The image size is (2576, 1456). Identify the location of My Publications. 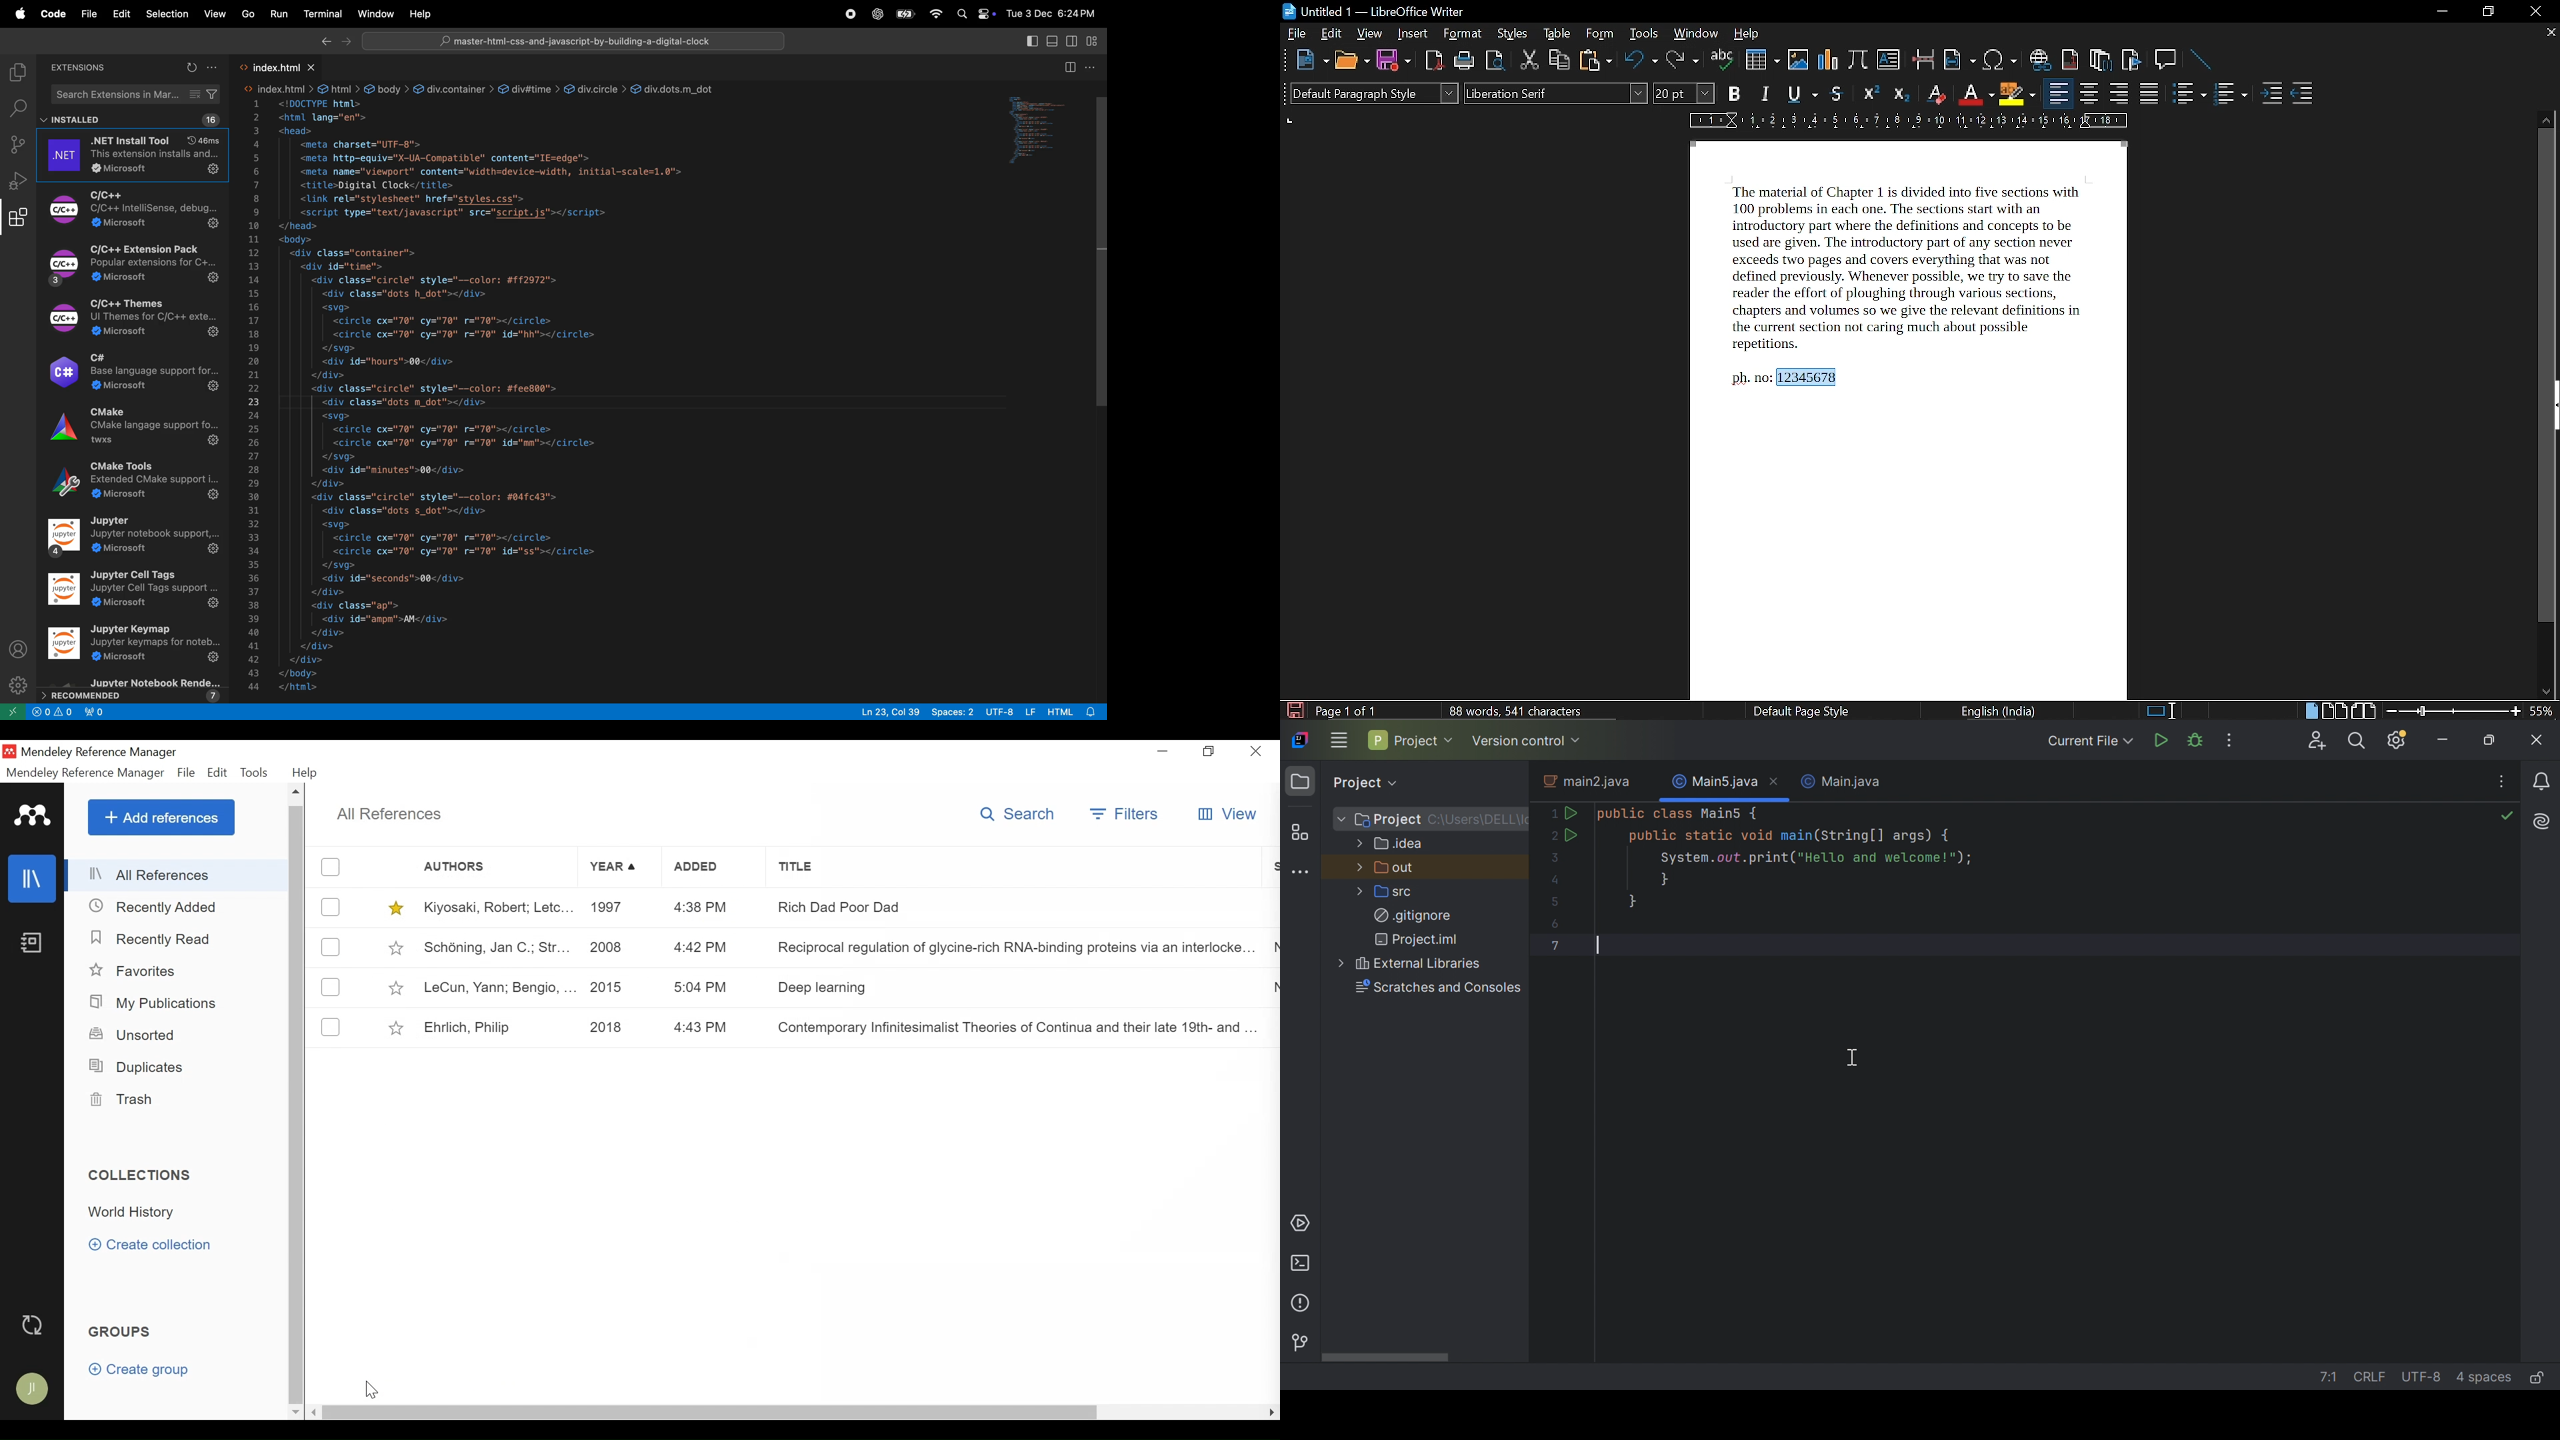
(155, 1002).